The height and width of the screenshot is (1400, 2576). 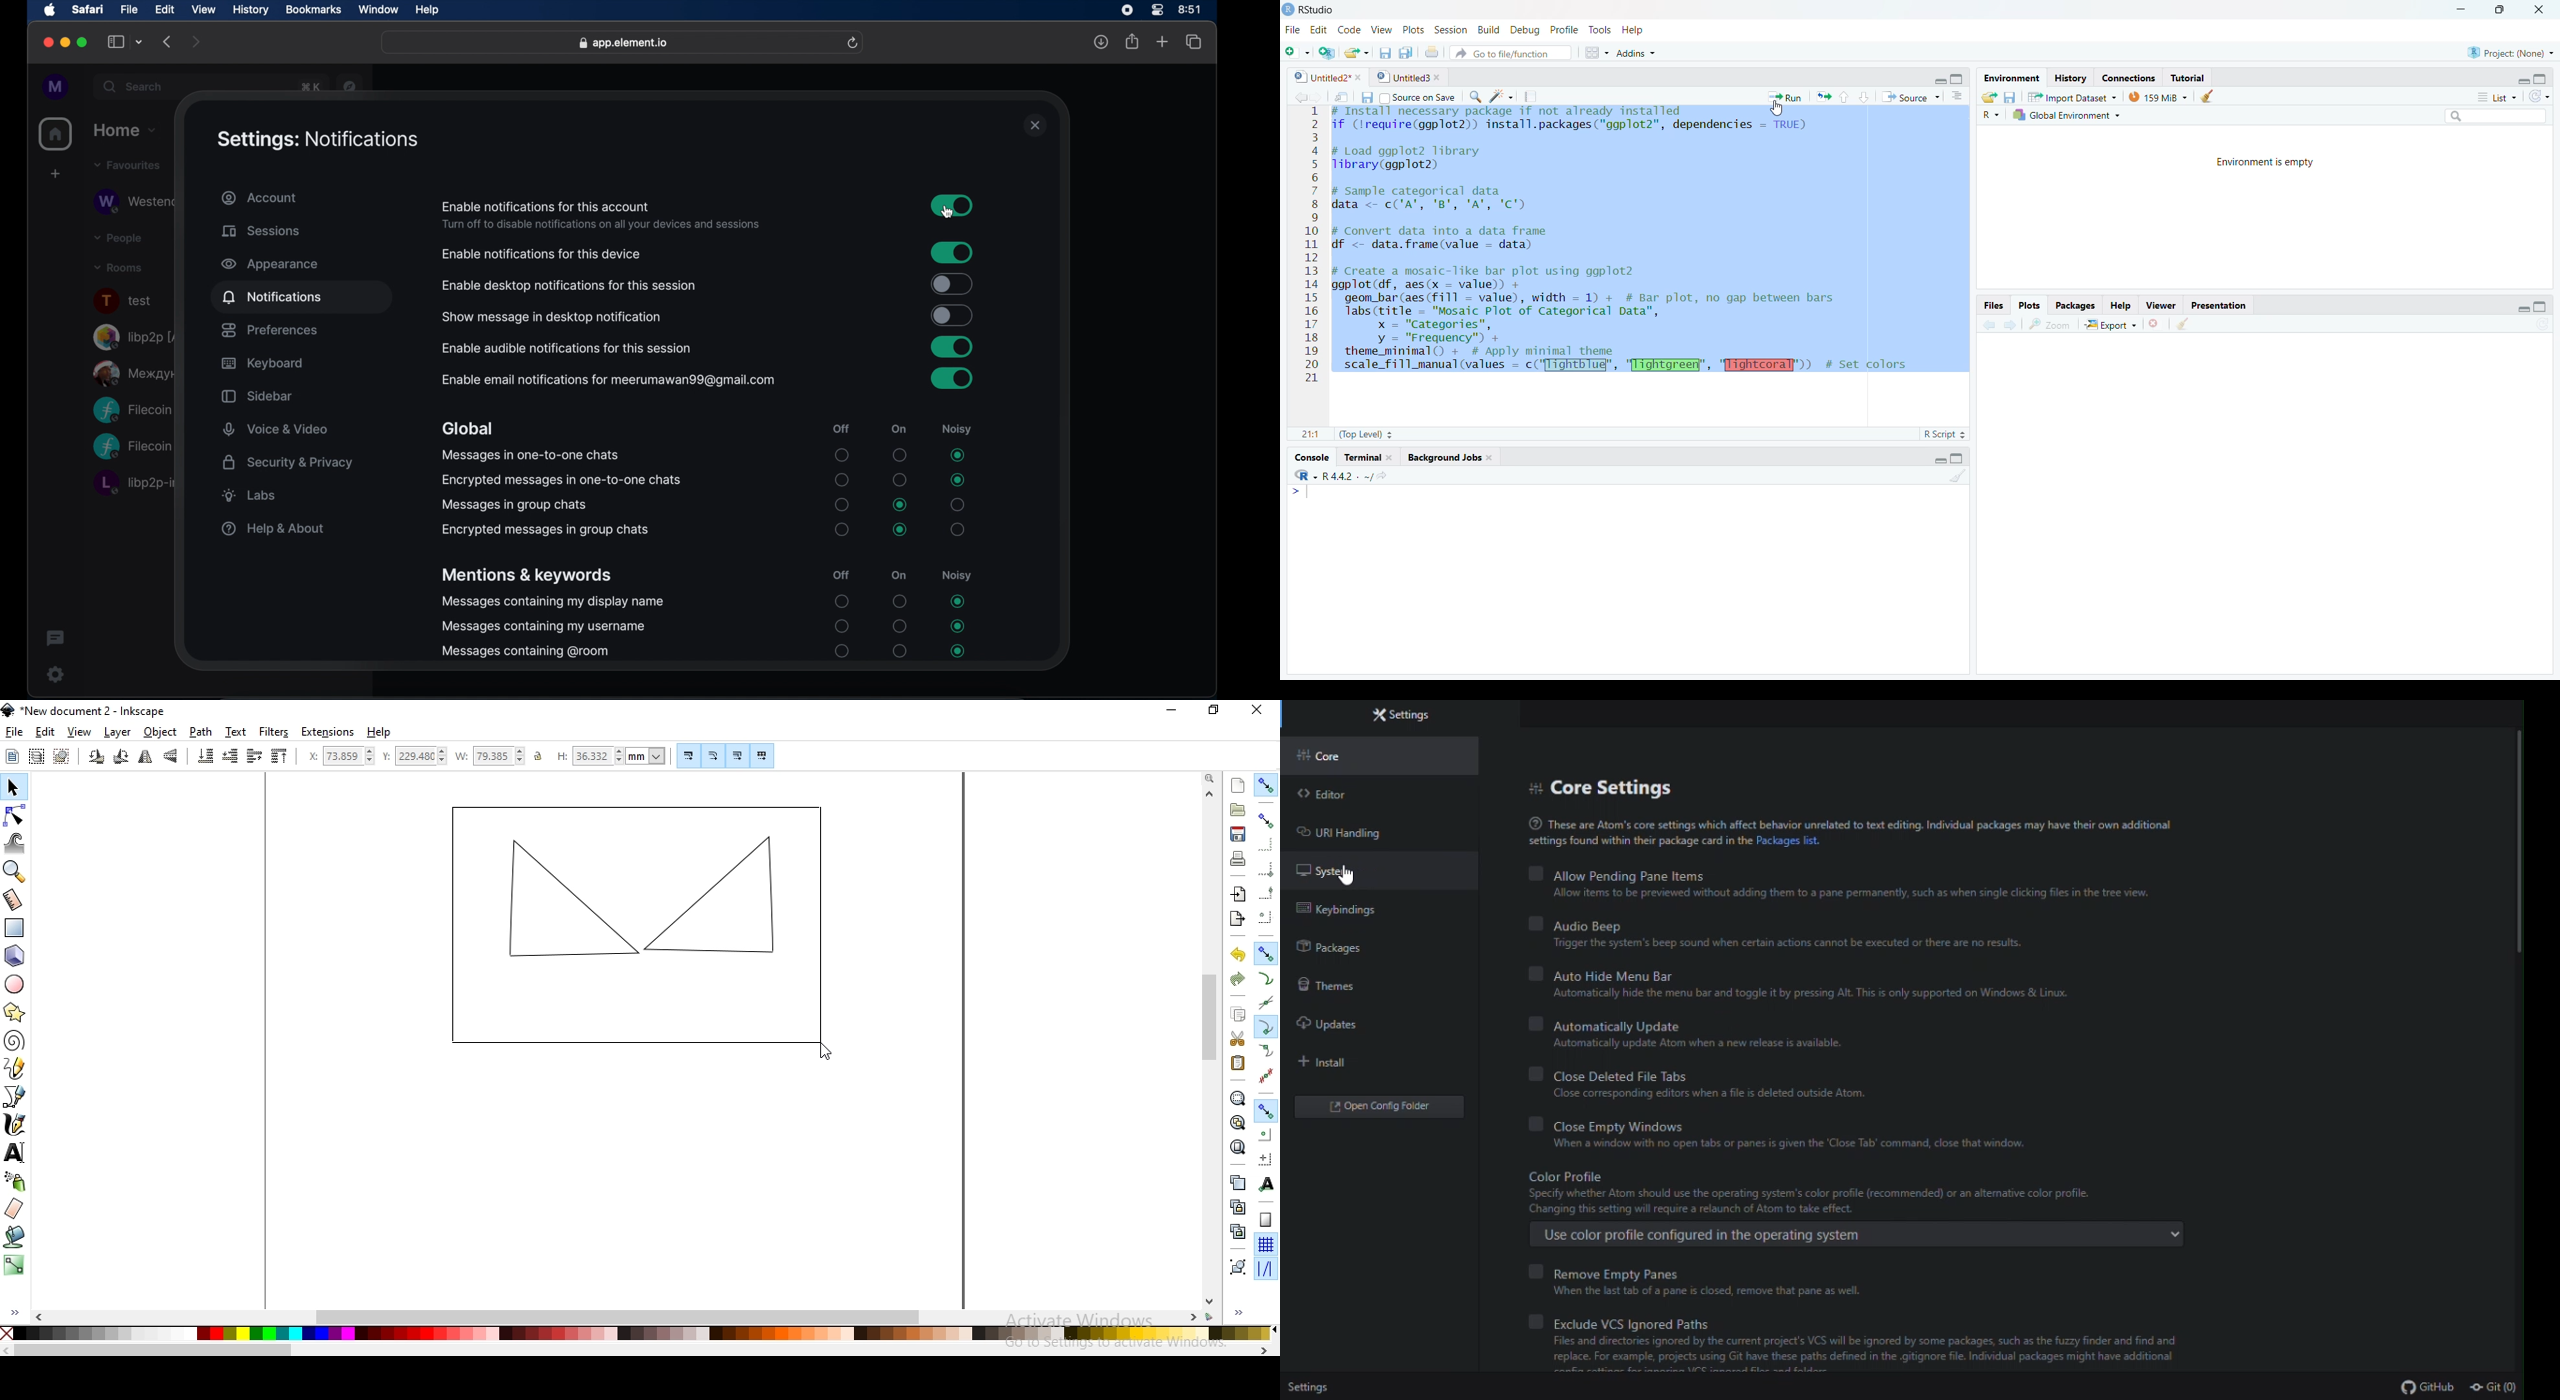 I want to click on Open folder, so click(x=1355, y=53).